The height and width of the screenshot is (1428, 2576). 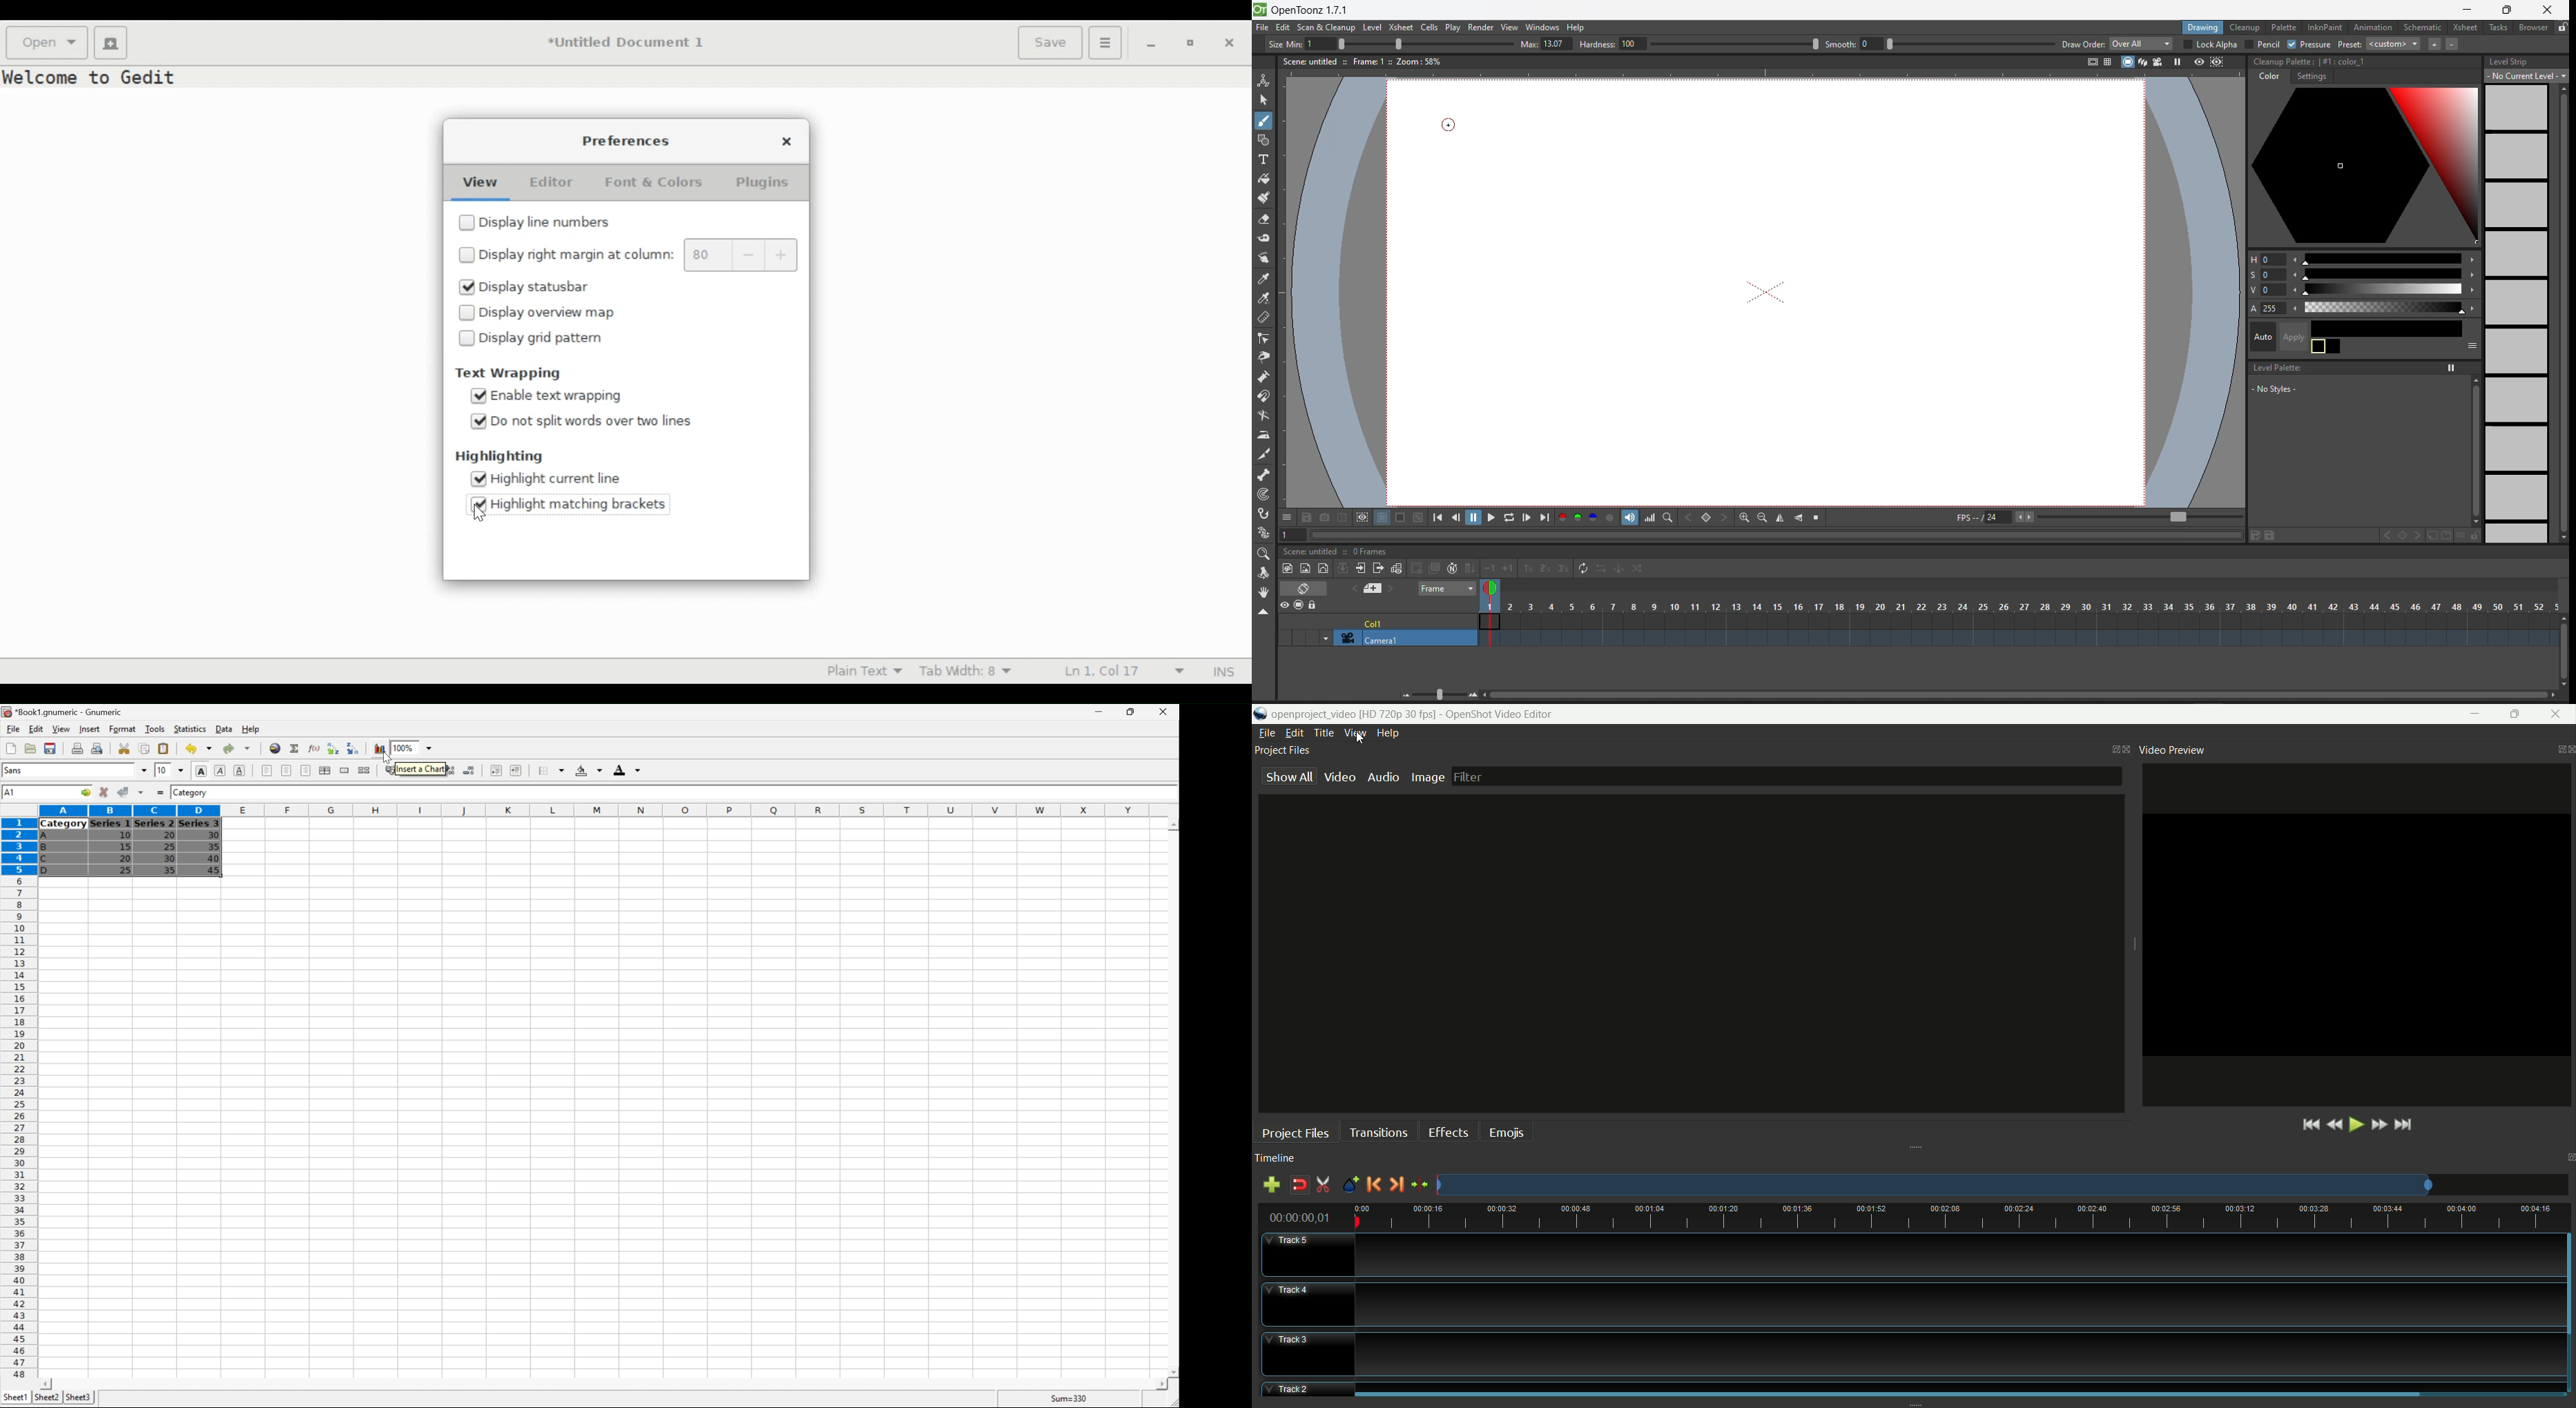 I want to click on Tools, so click(x=155, y=728).